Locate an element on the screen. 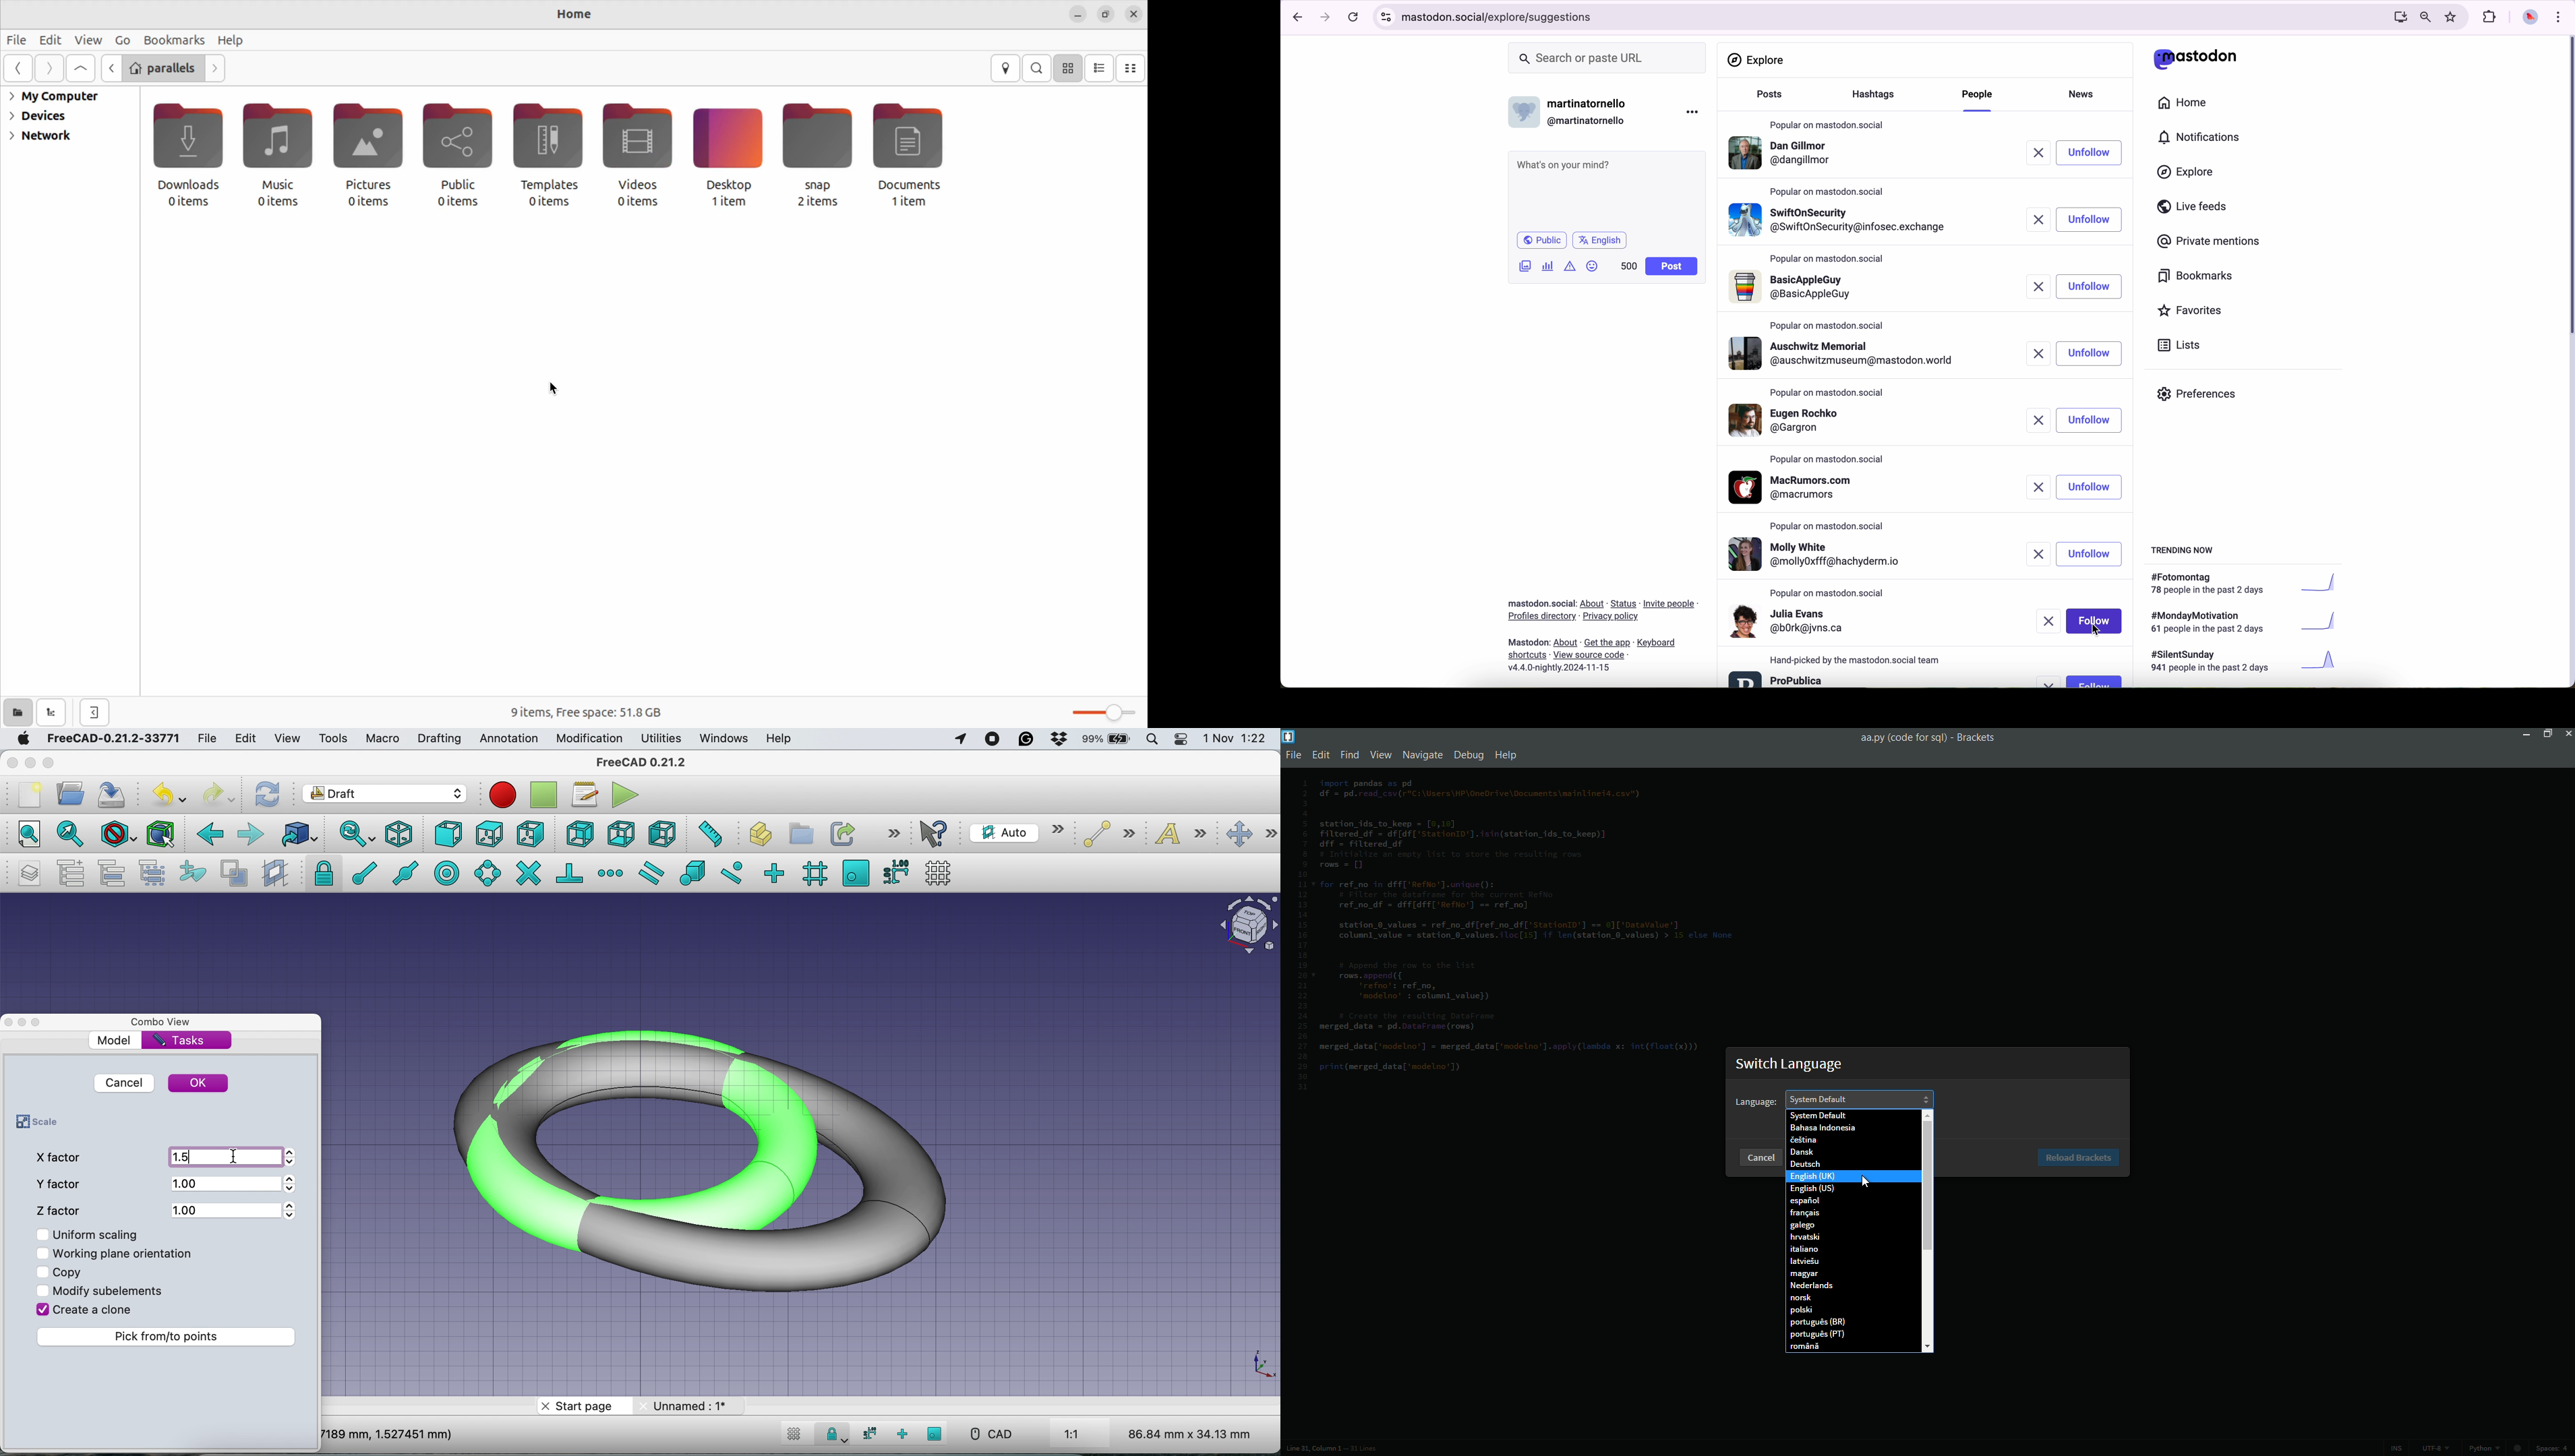 The image size is (2576, 1456). tools is located at coordinates (330, 737).